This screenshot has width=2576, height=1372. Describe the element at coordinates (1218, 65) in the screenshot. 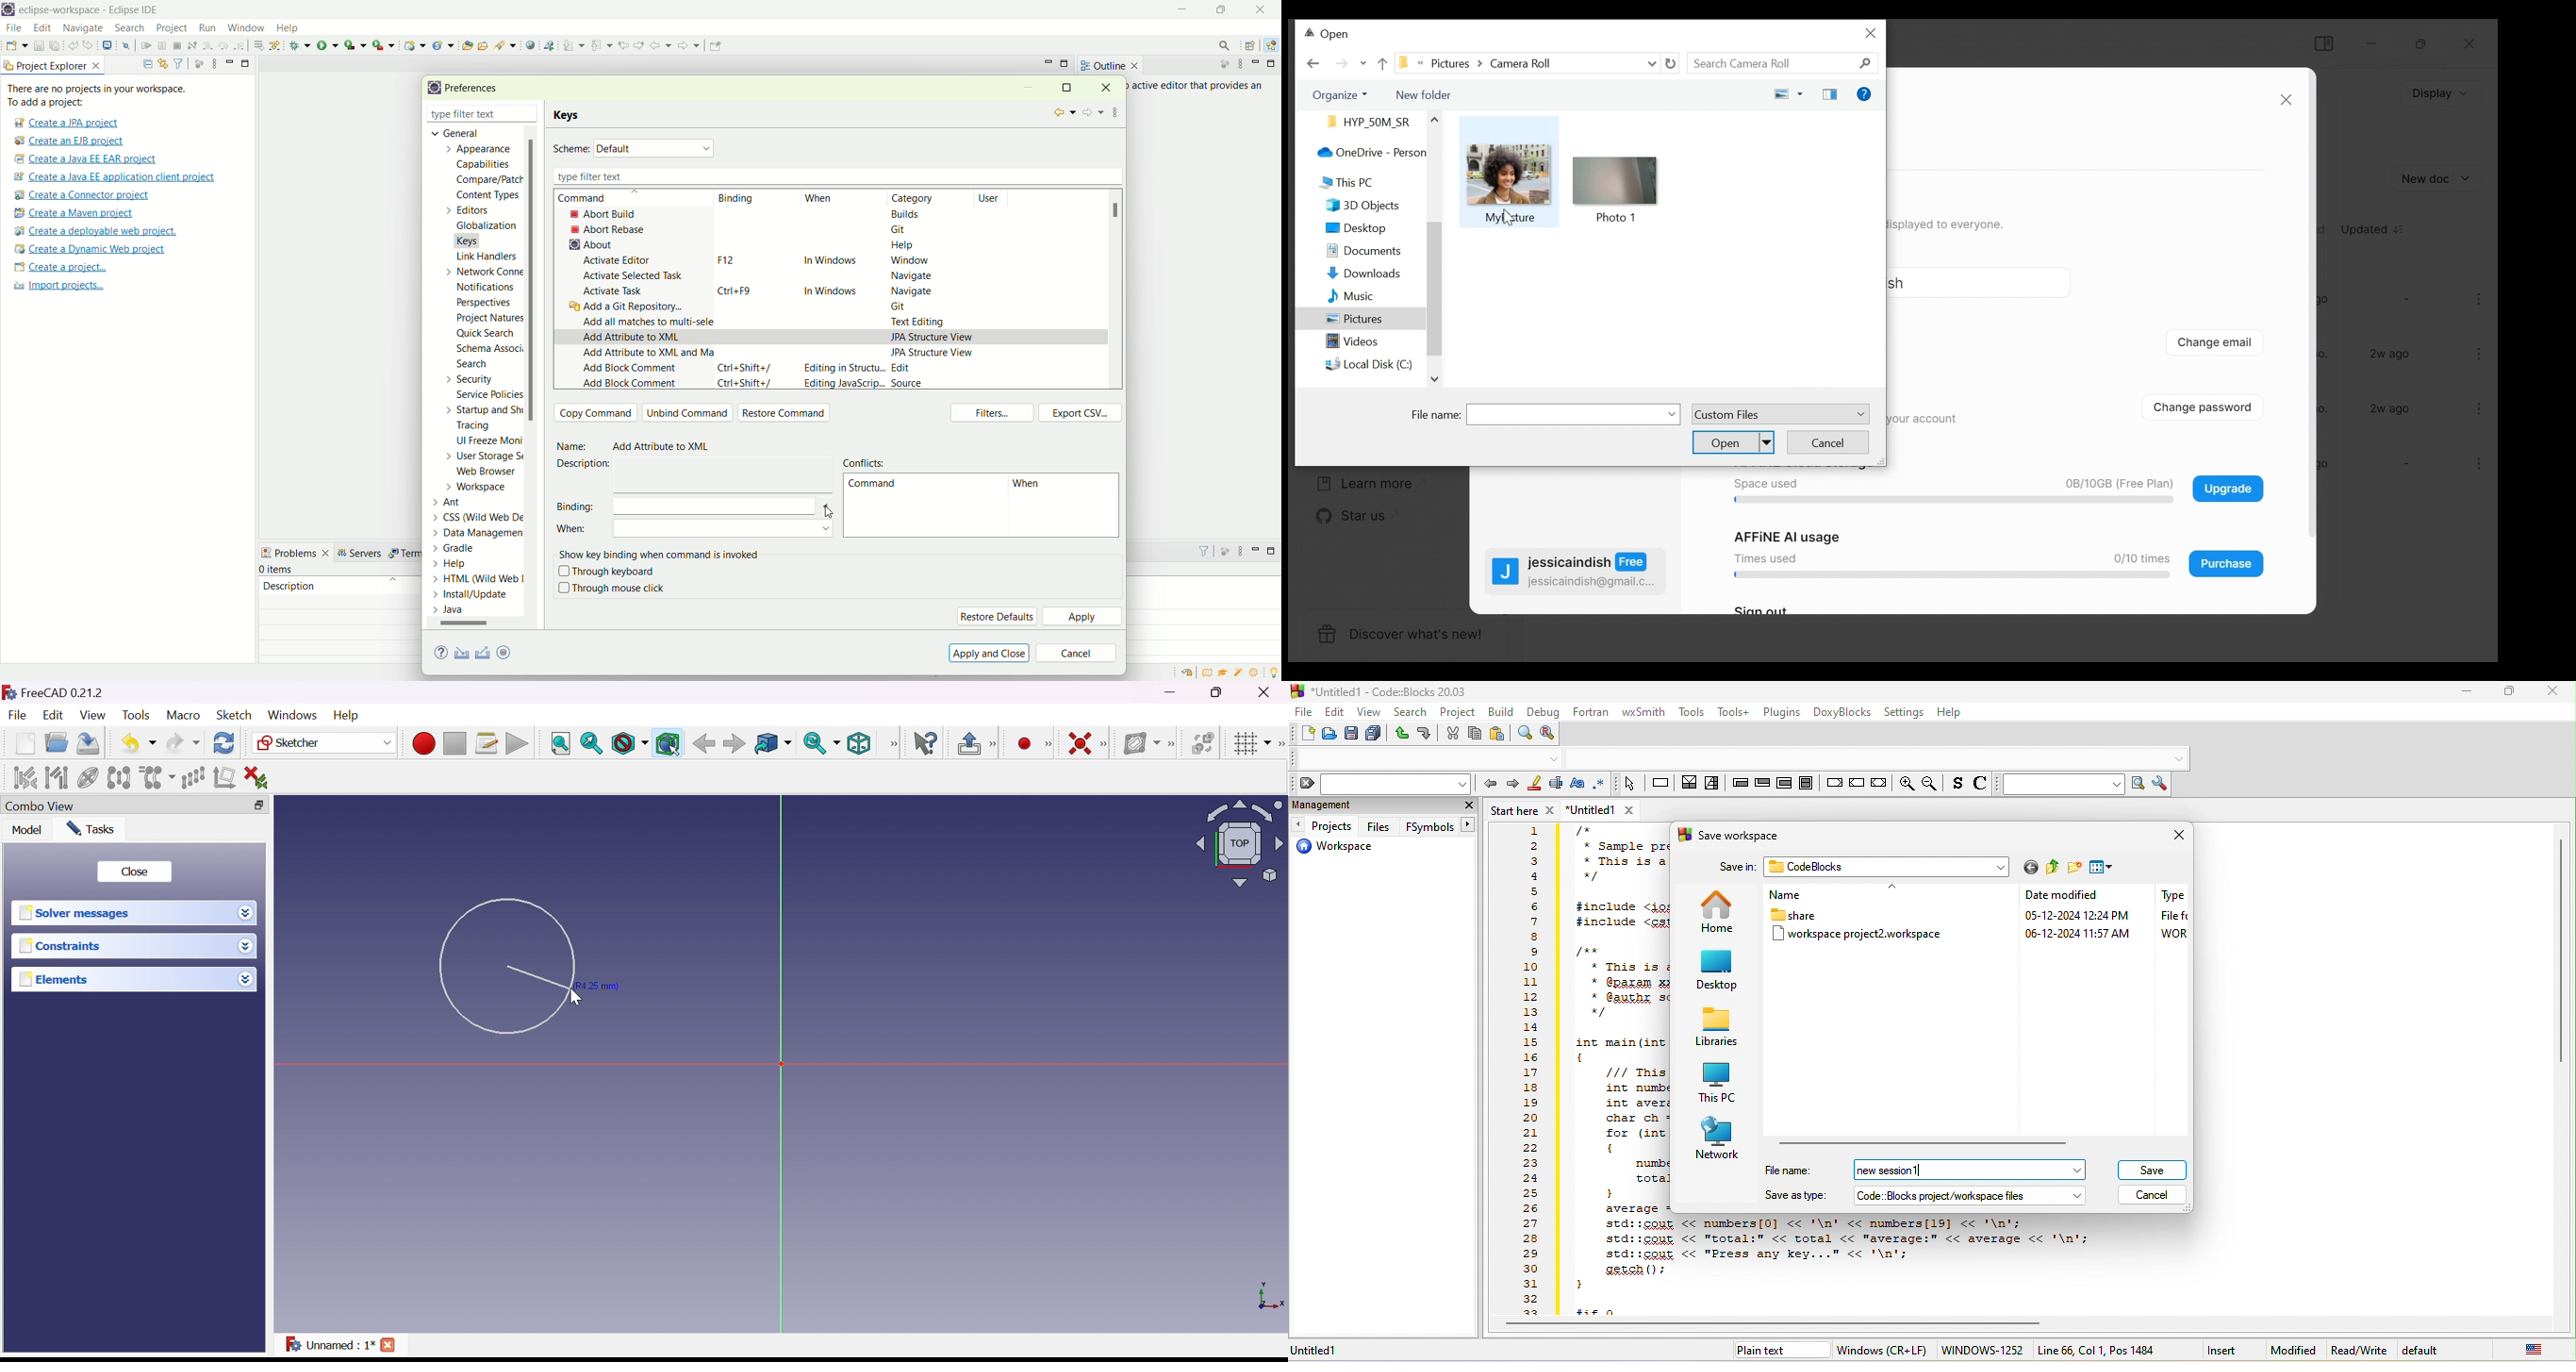

I see `focus on active task` at that location.